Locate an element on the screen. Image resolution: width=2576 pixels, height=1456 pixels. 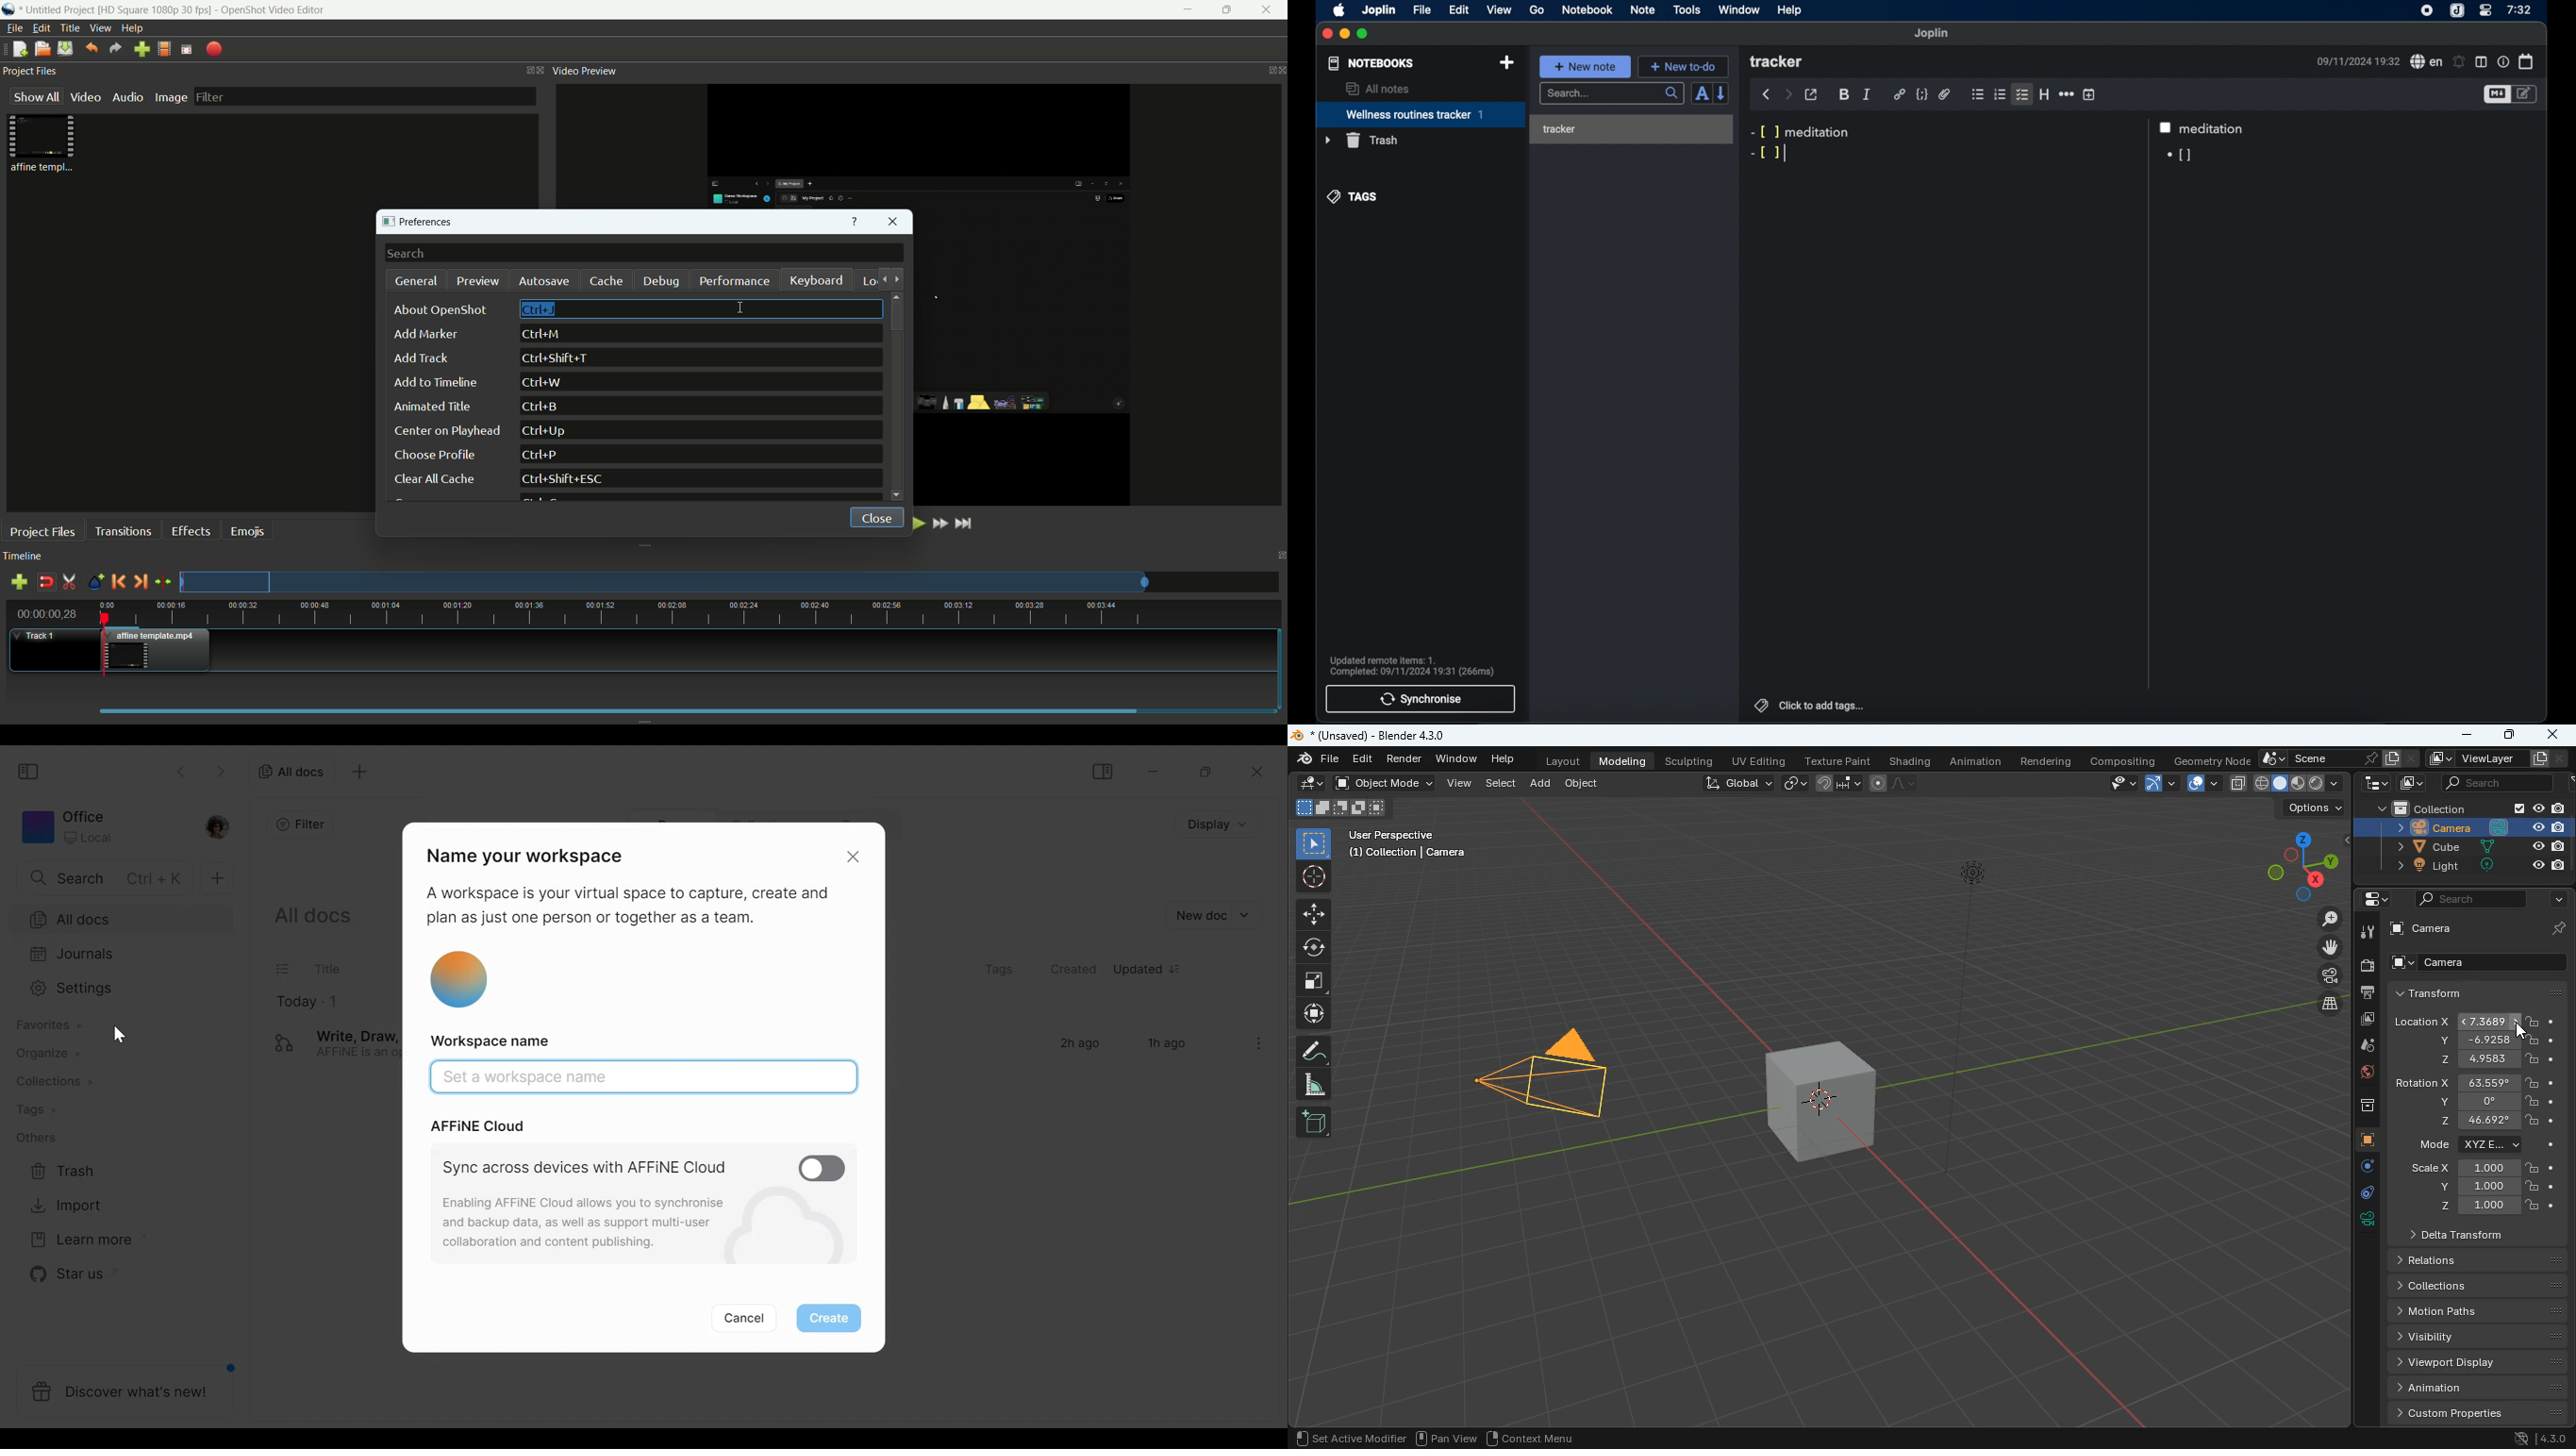
Others is located at coordinates (34, 1137).